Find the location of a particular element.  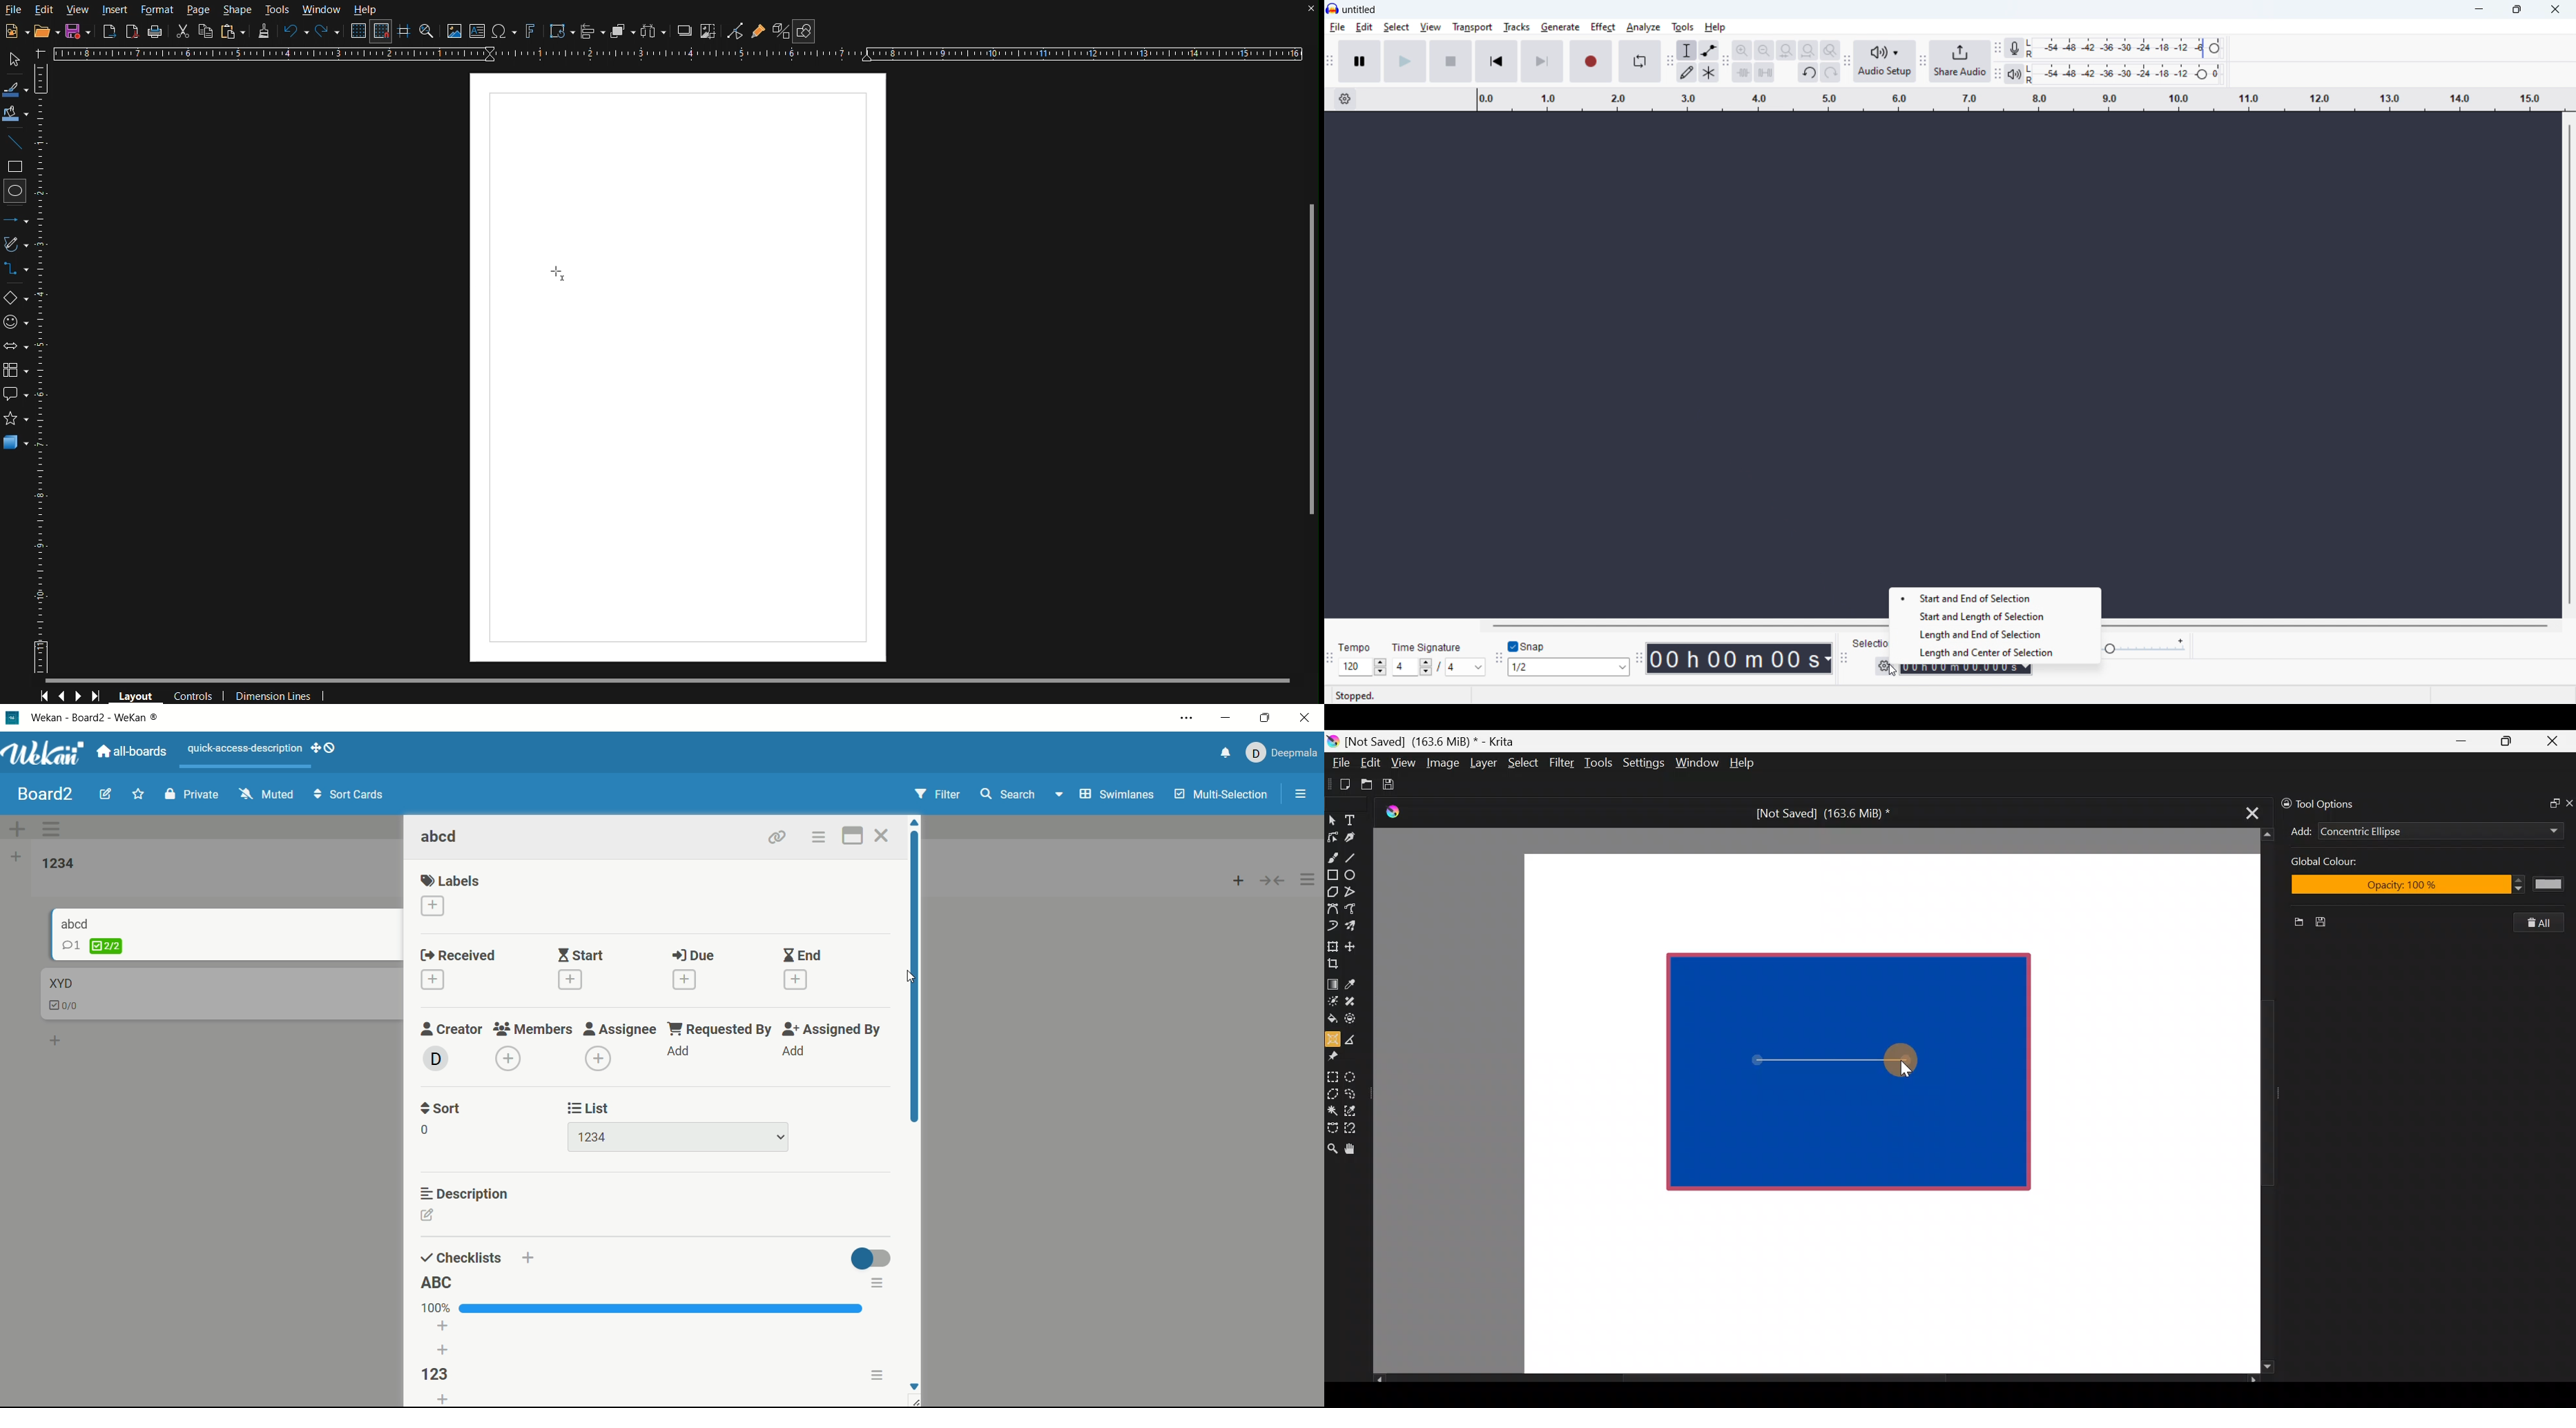

cursor is located at coordinates (913, 978).